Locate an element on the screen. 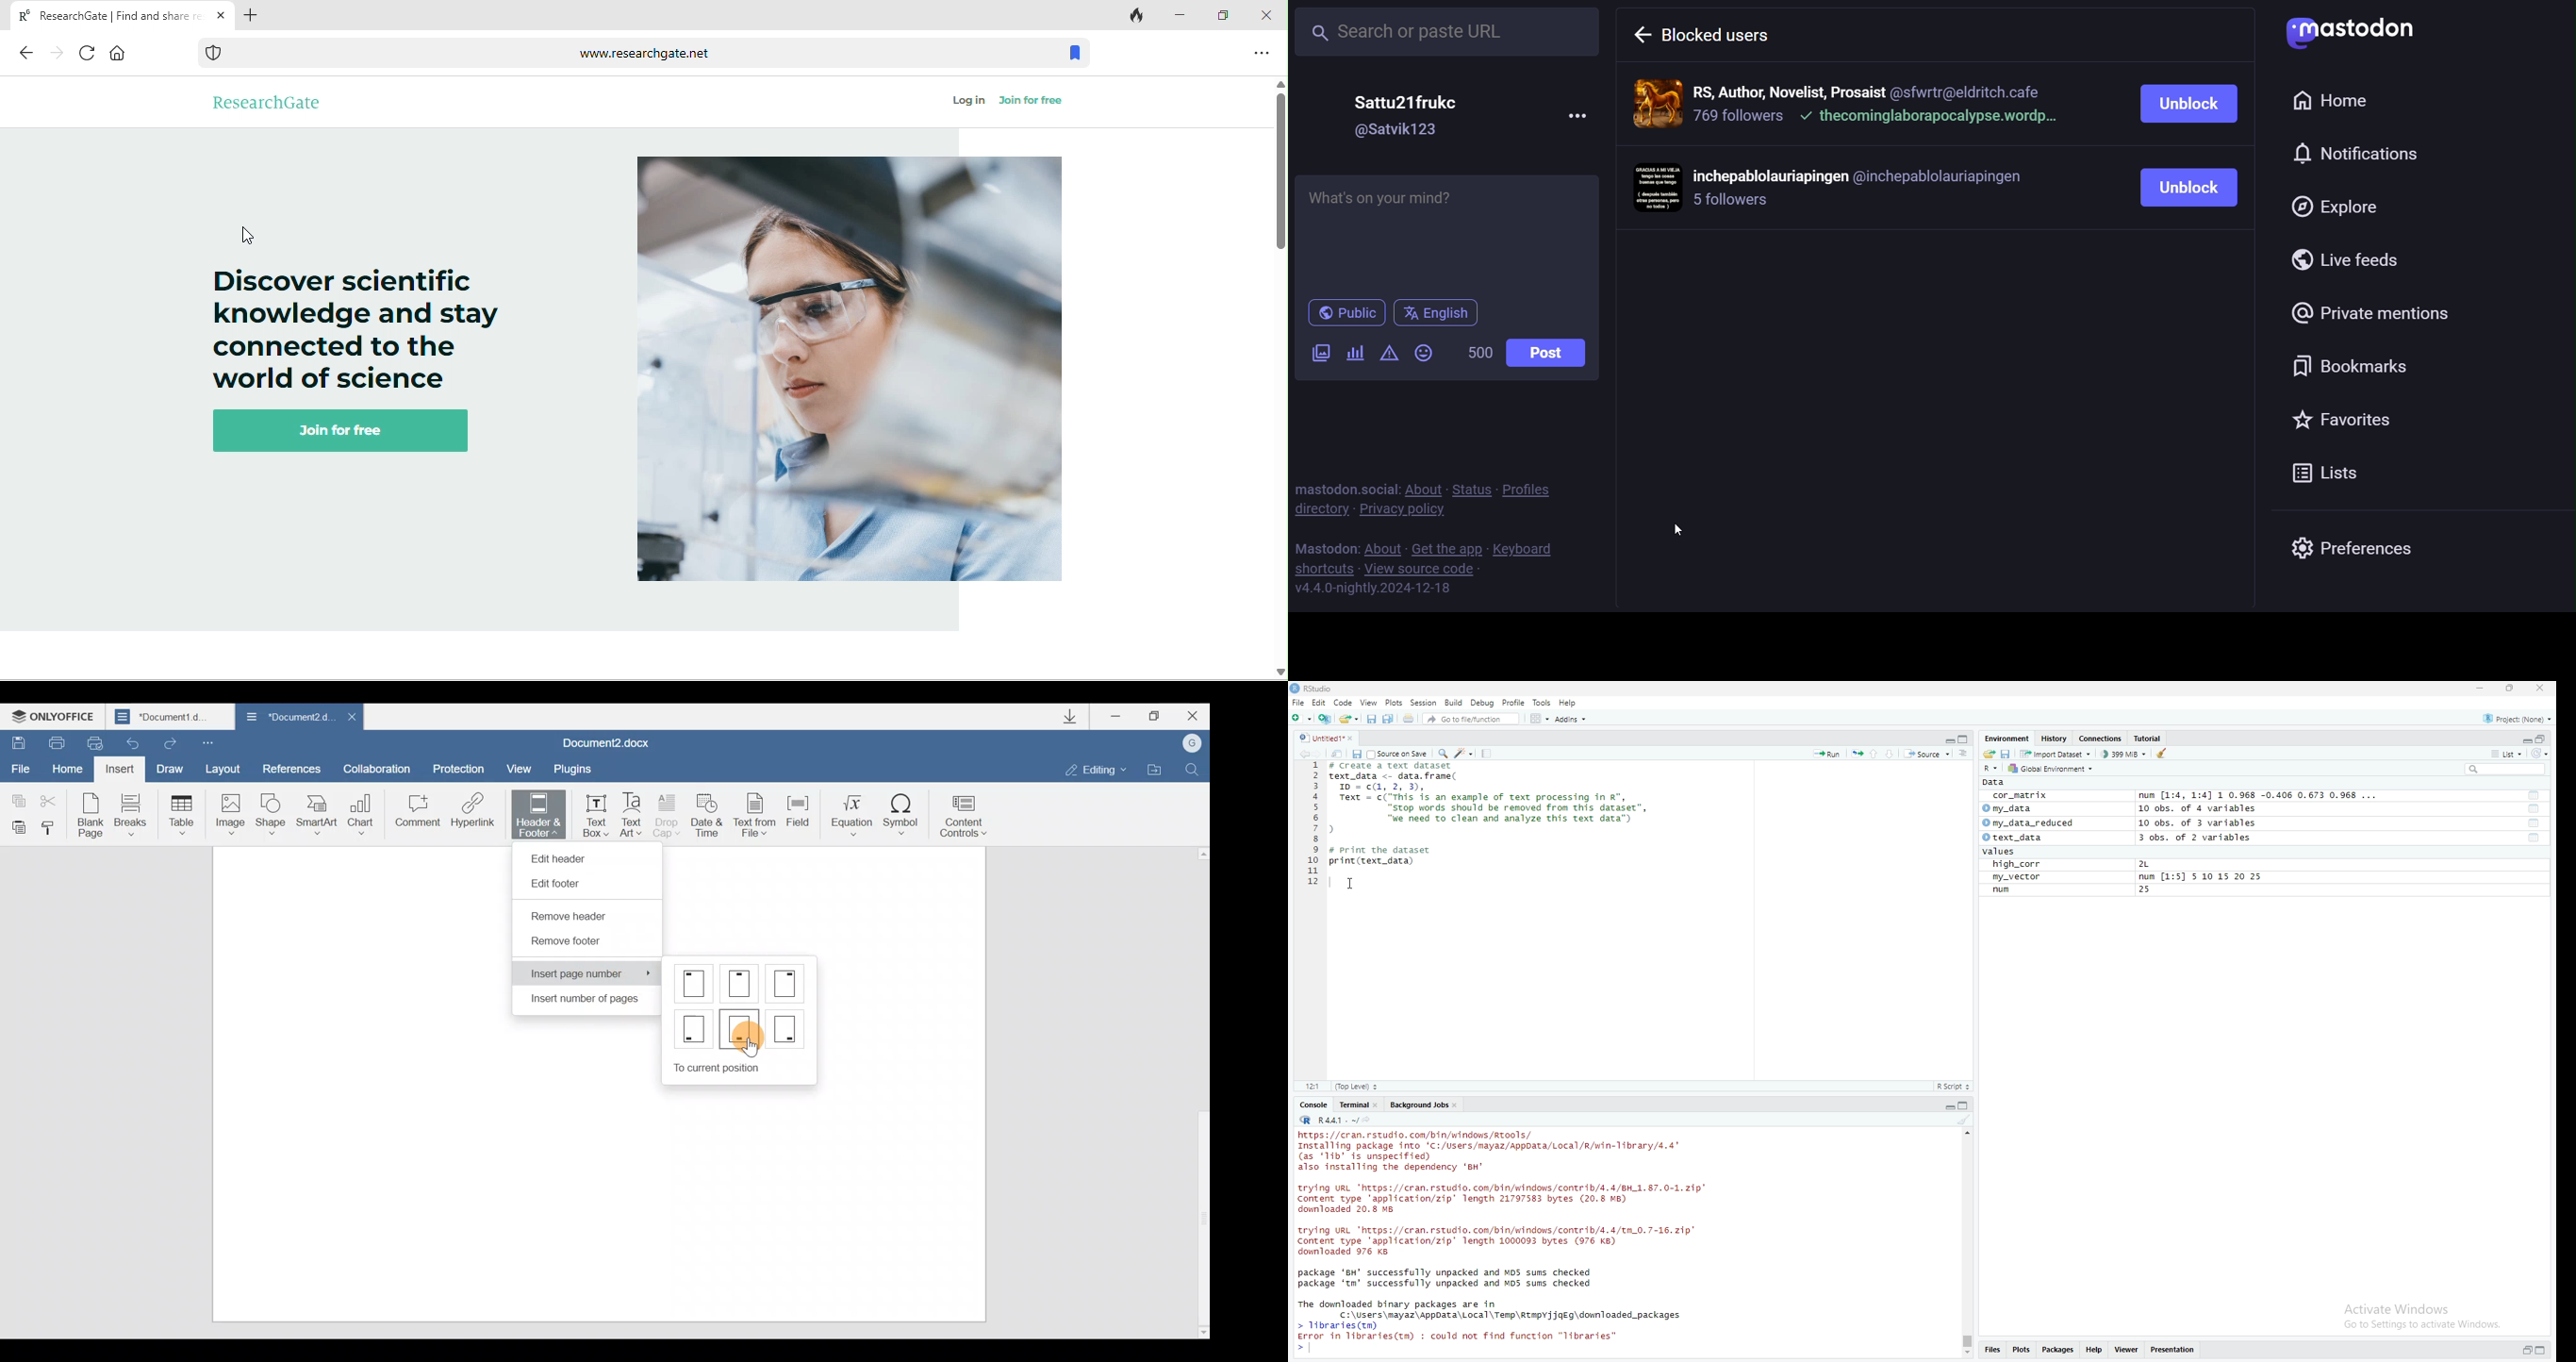  search is located at coordinates (2507, 769).